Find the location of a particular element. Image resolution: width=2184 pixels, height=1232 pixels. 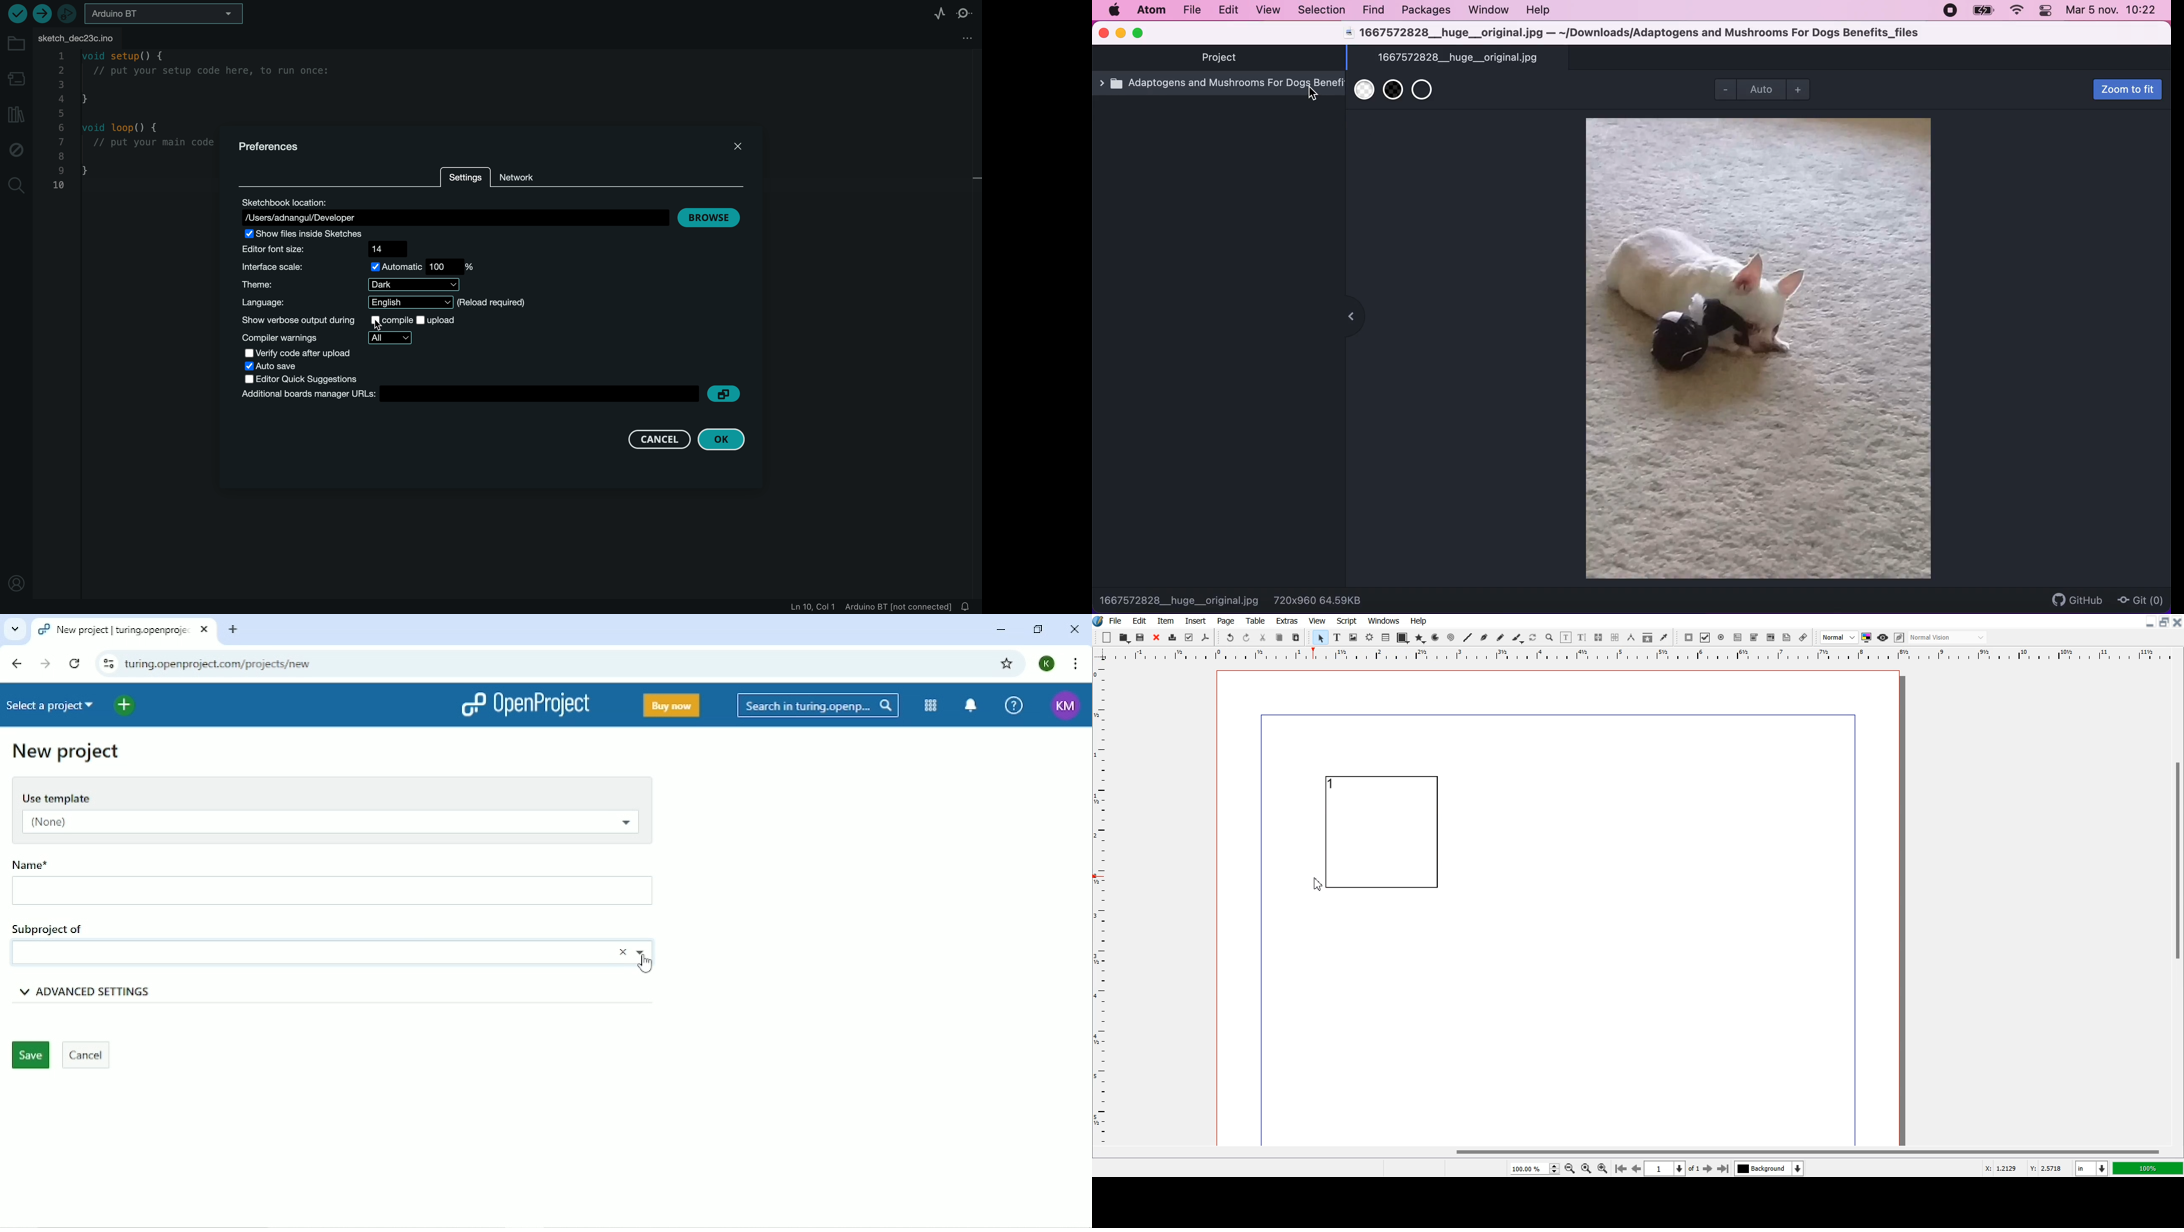

Save as PDF is located at coordinates (1205, 638).